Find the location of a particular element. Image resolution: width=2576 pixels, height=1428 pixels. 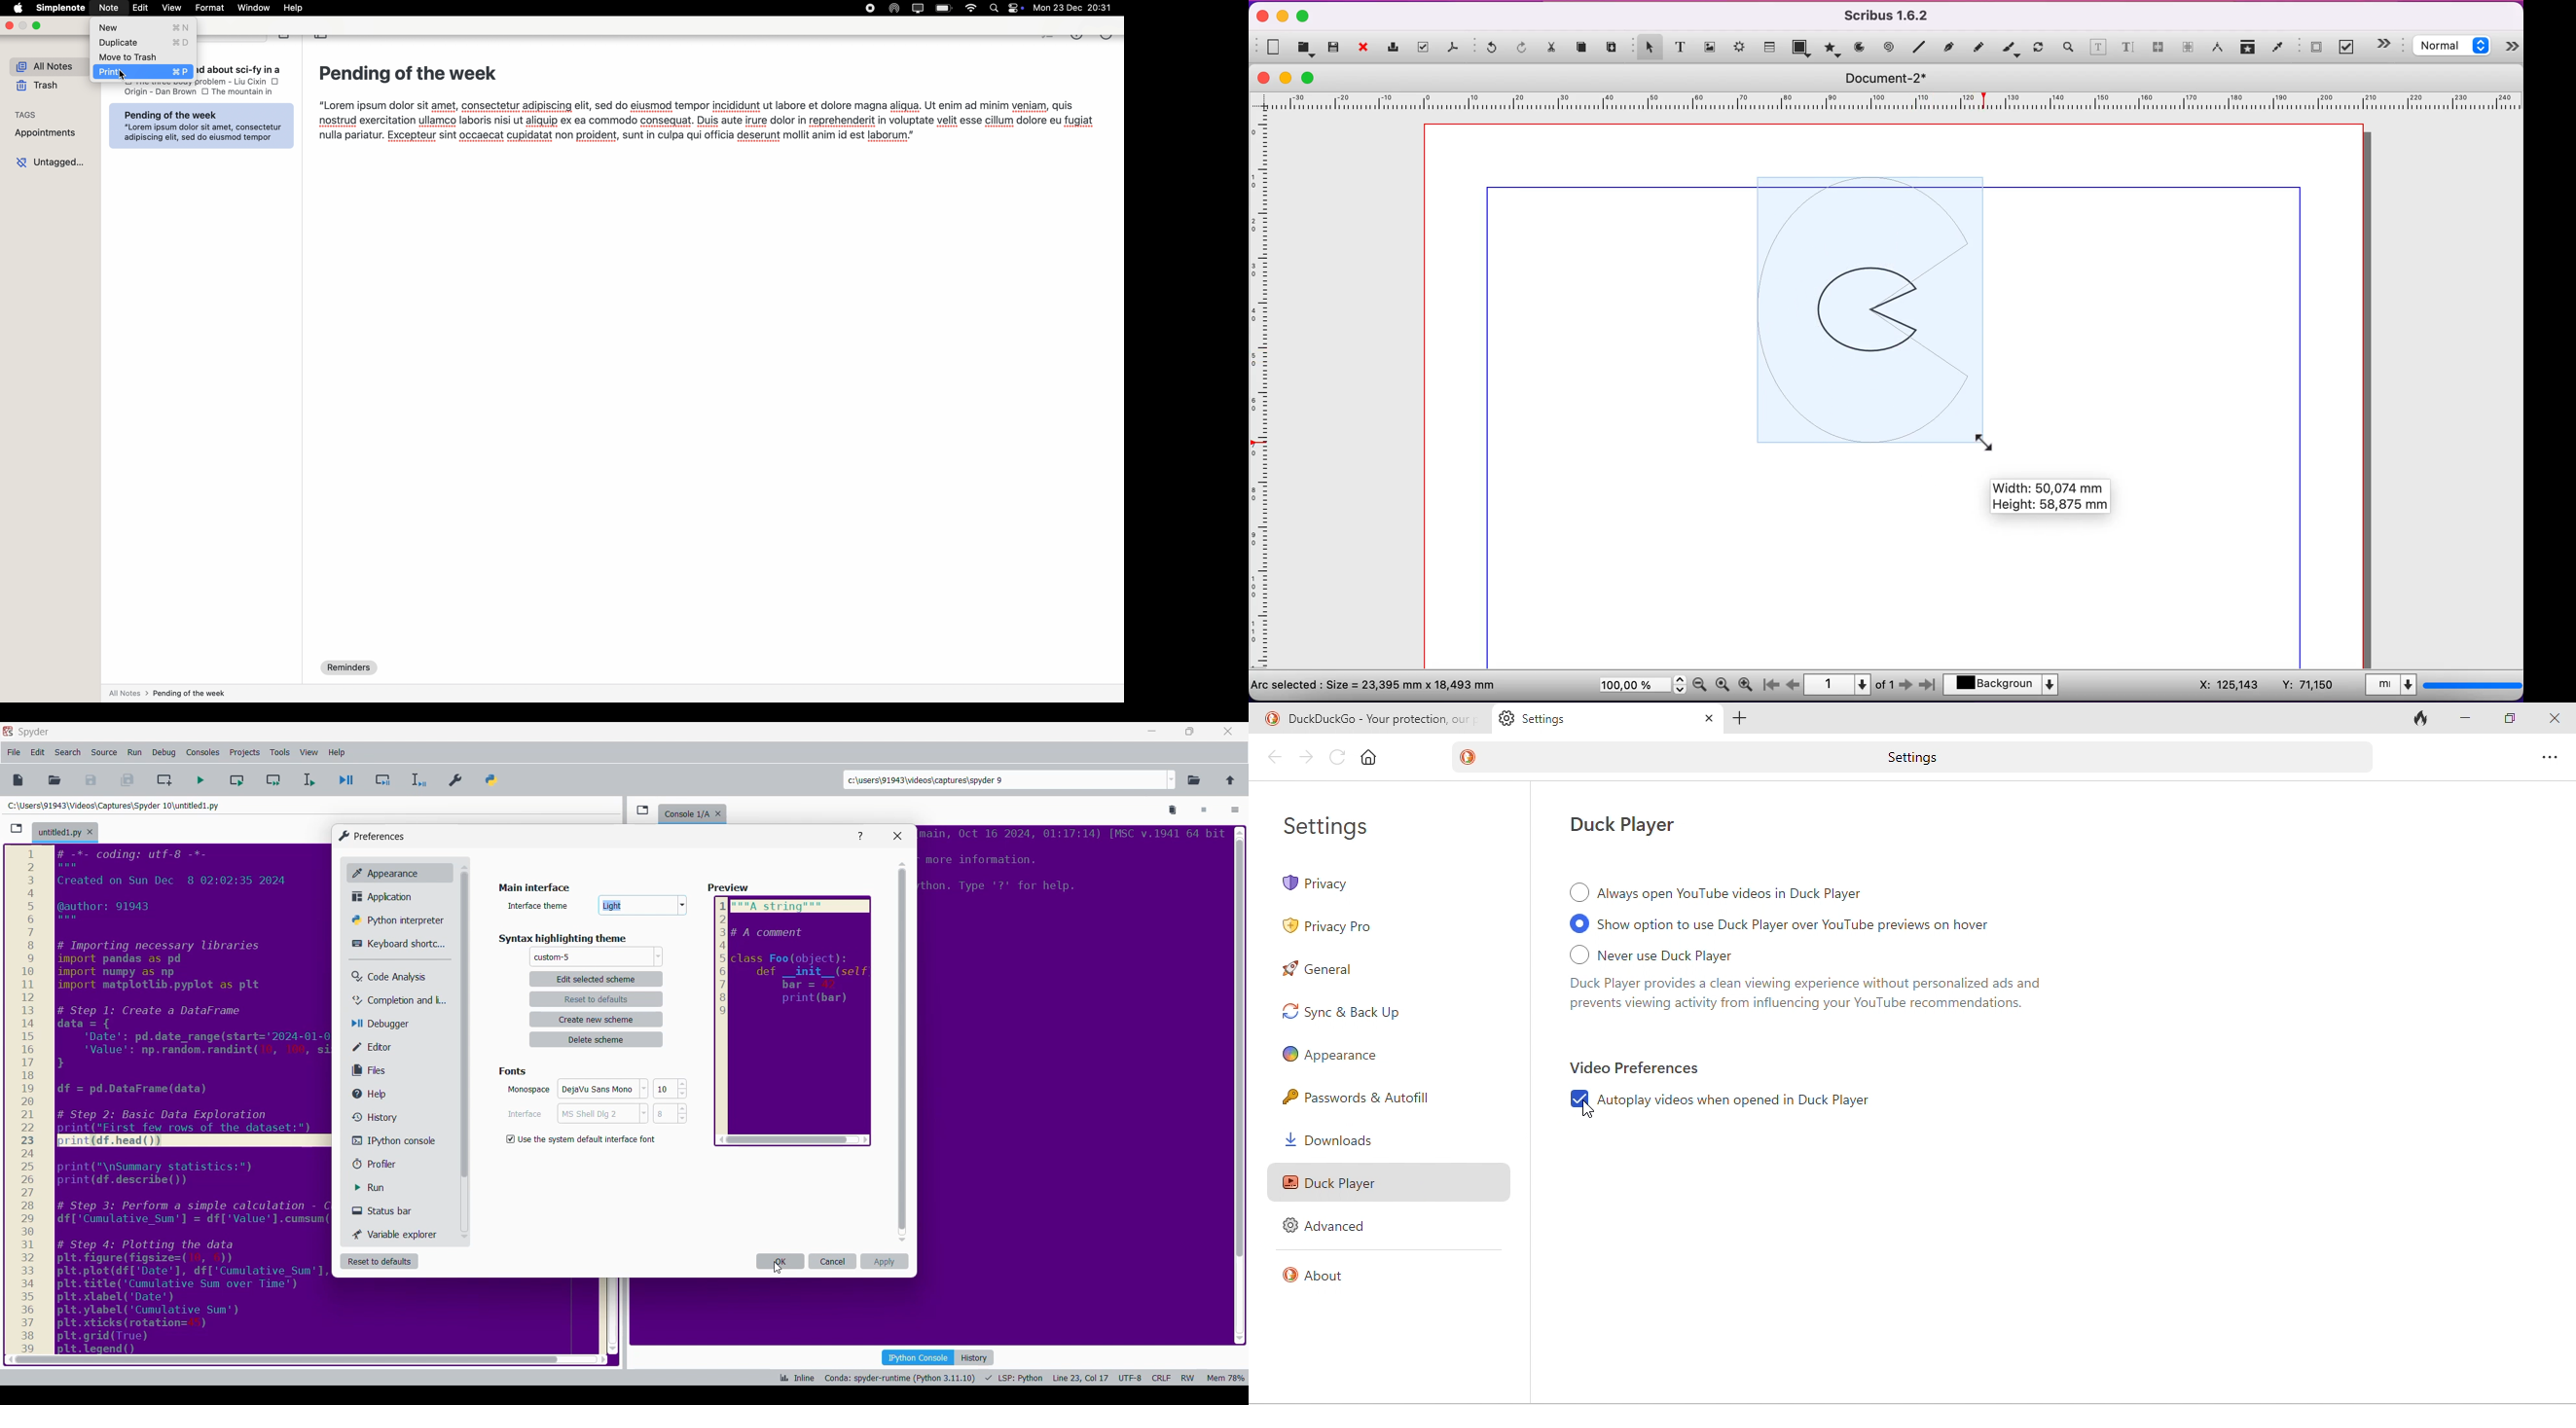

PYTHONPATH manager is located at coordinates (494, 777).